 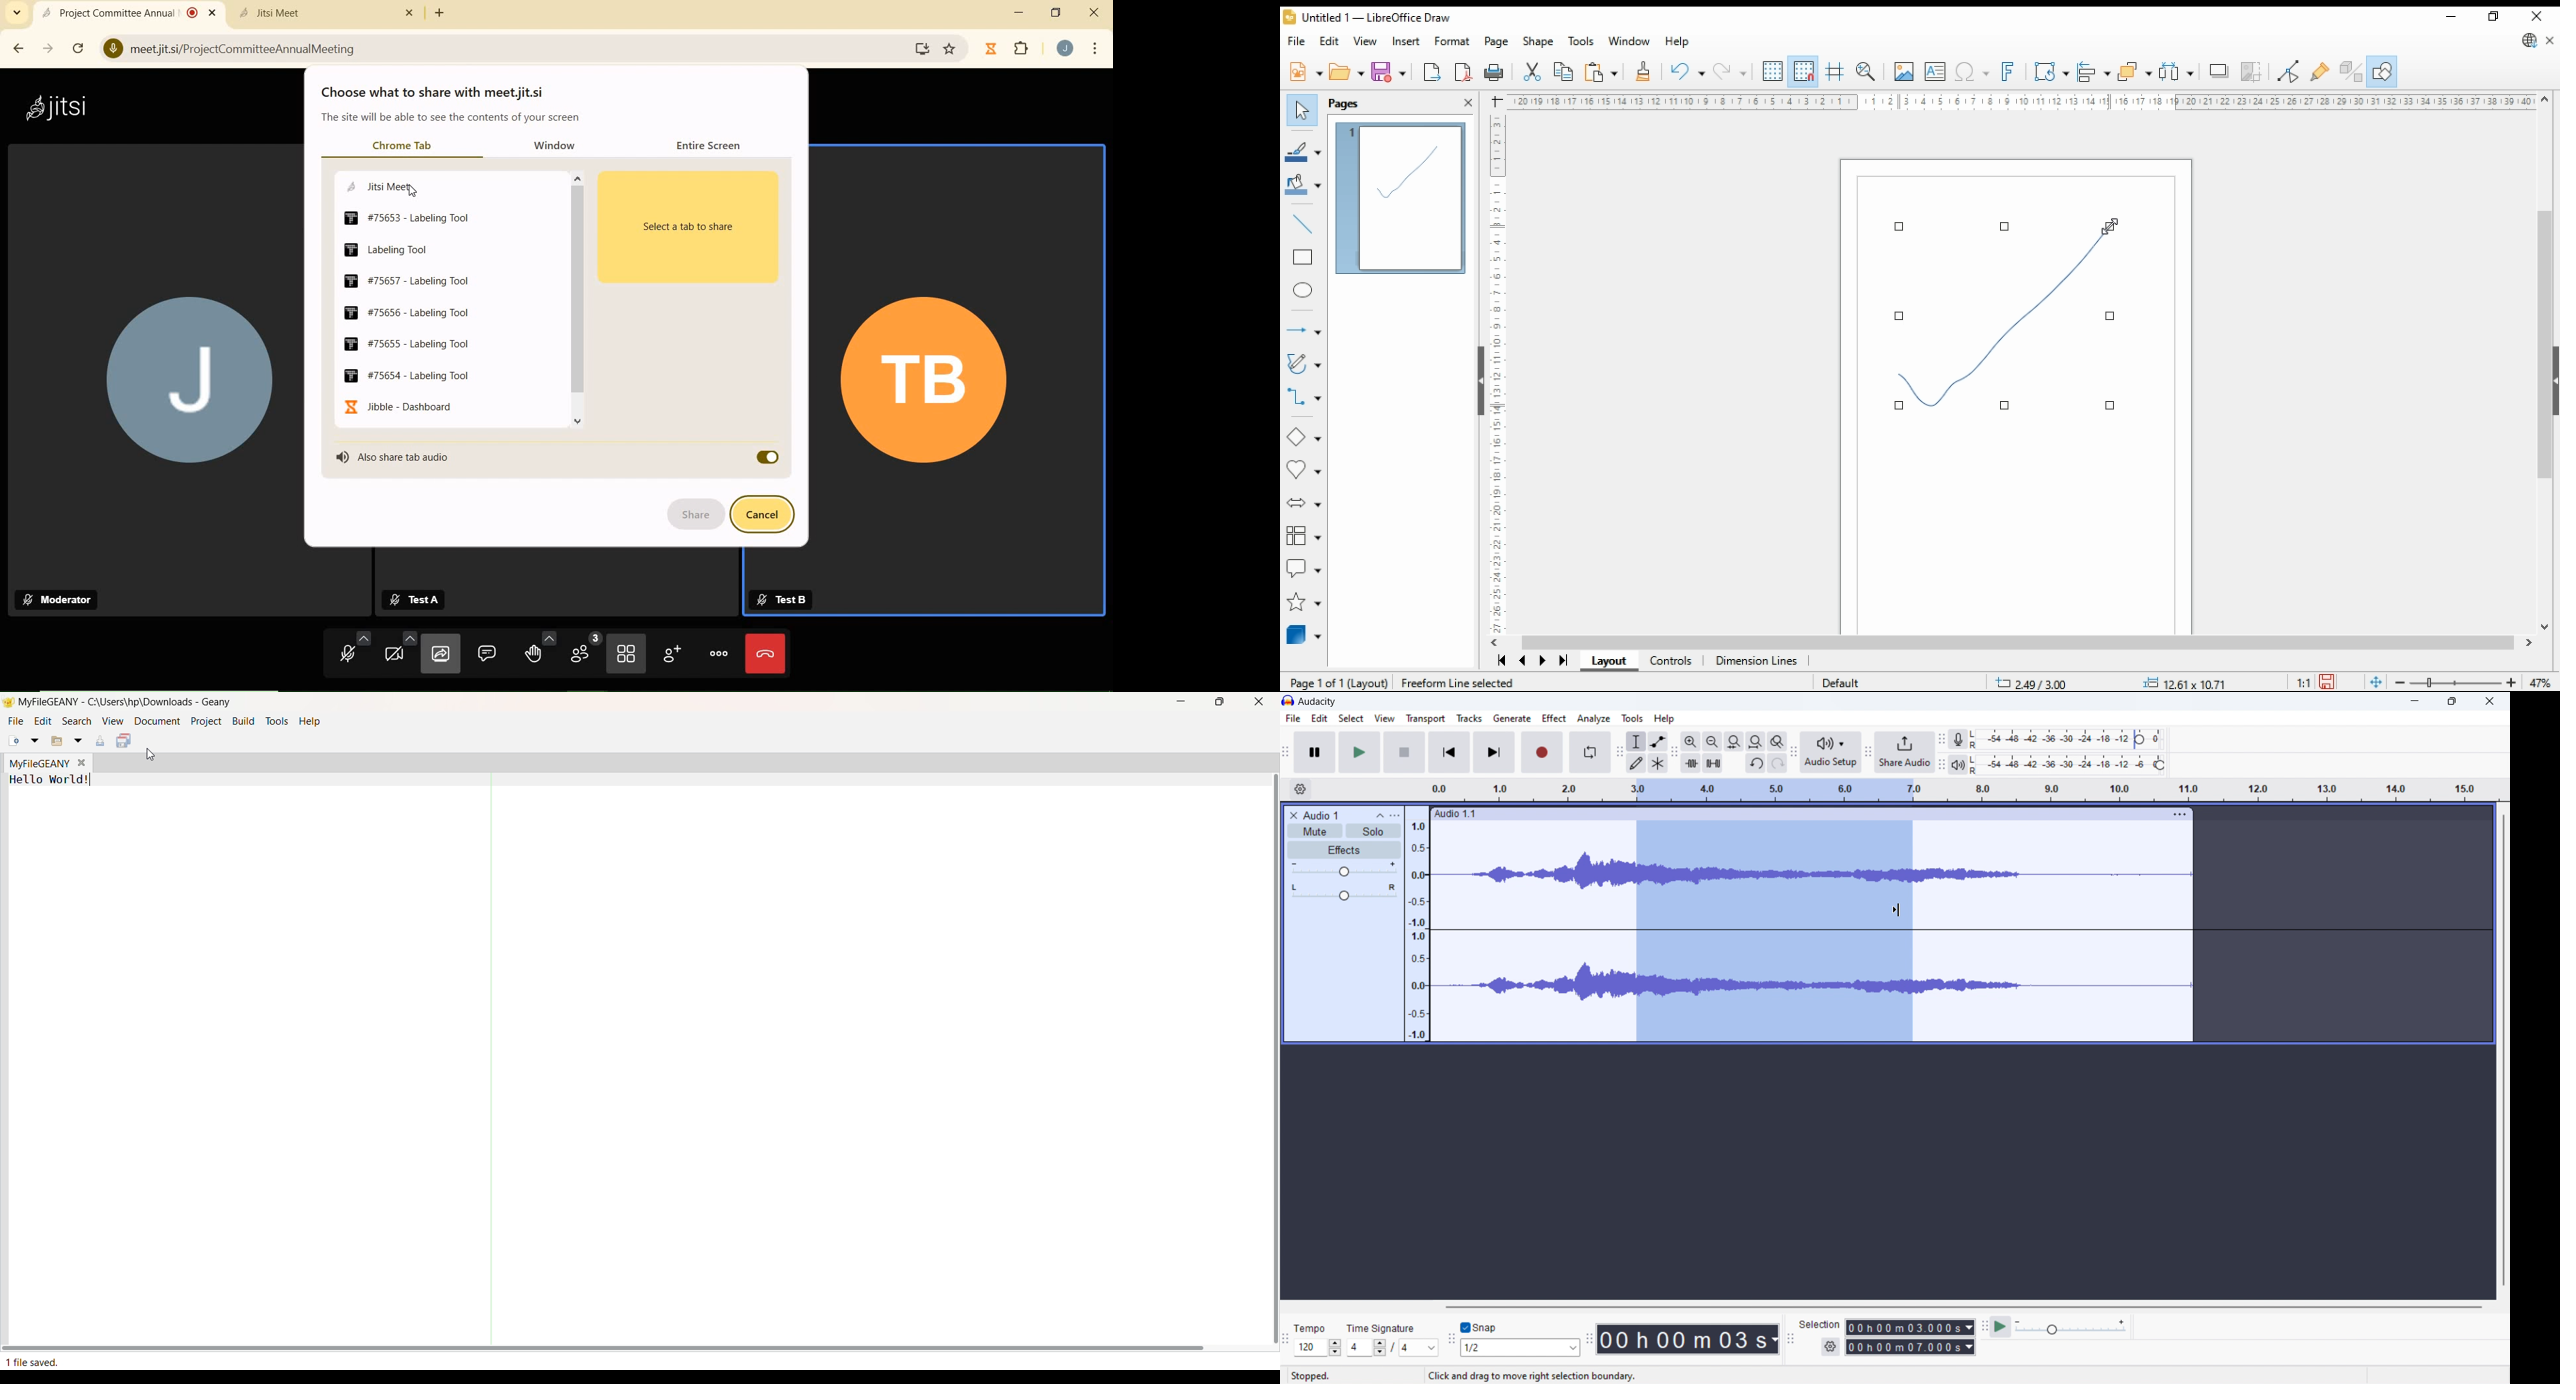 What do you see at coordinates (1582, 42) in the screenshot?
I see `tools` at bounding box center [1582, 42].